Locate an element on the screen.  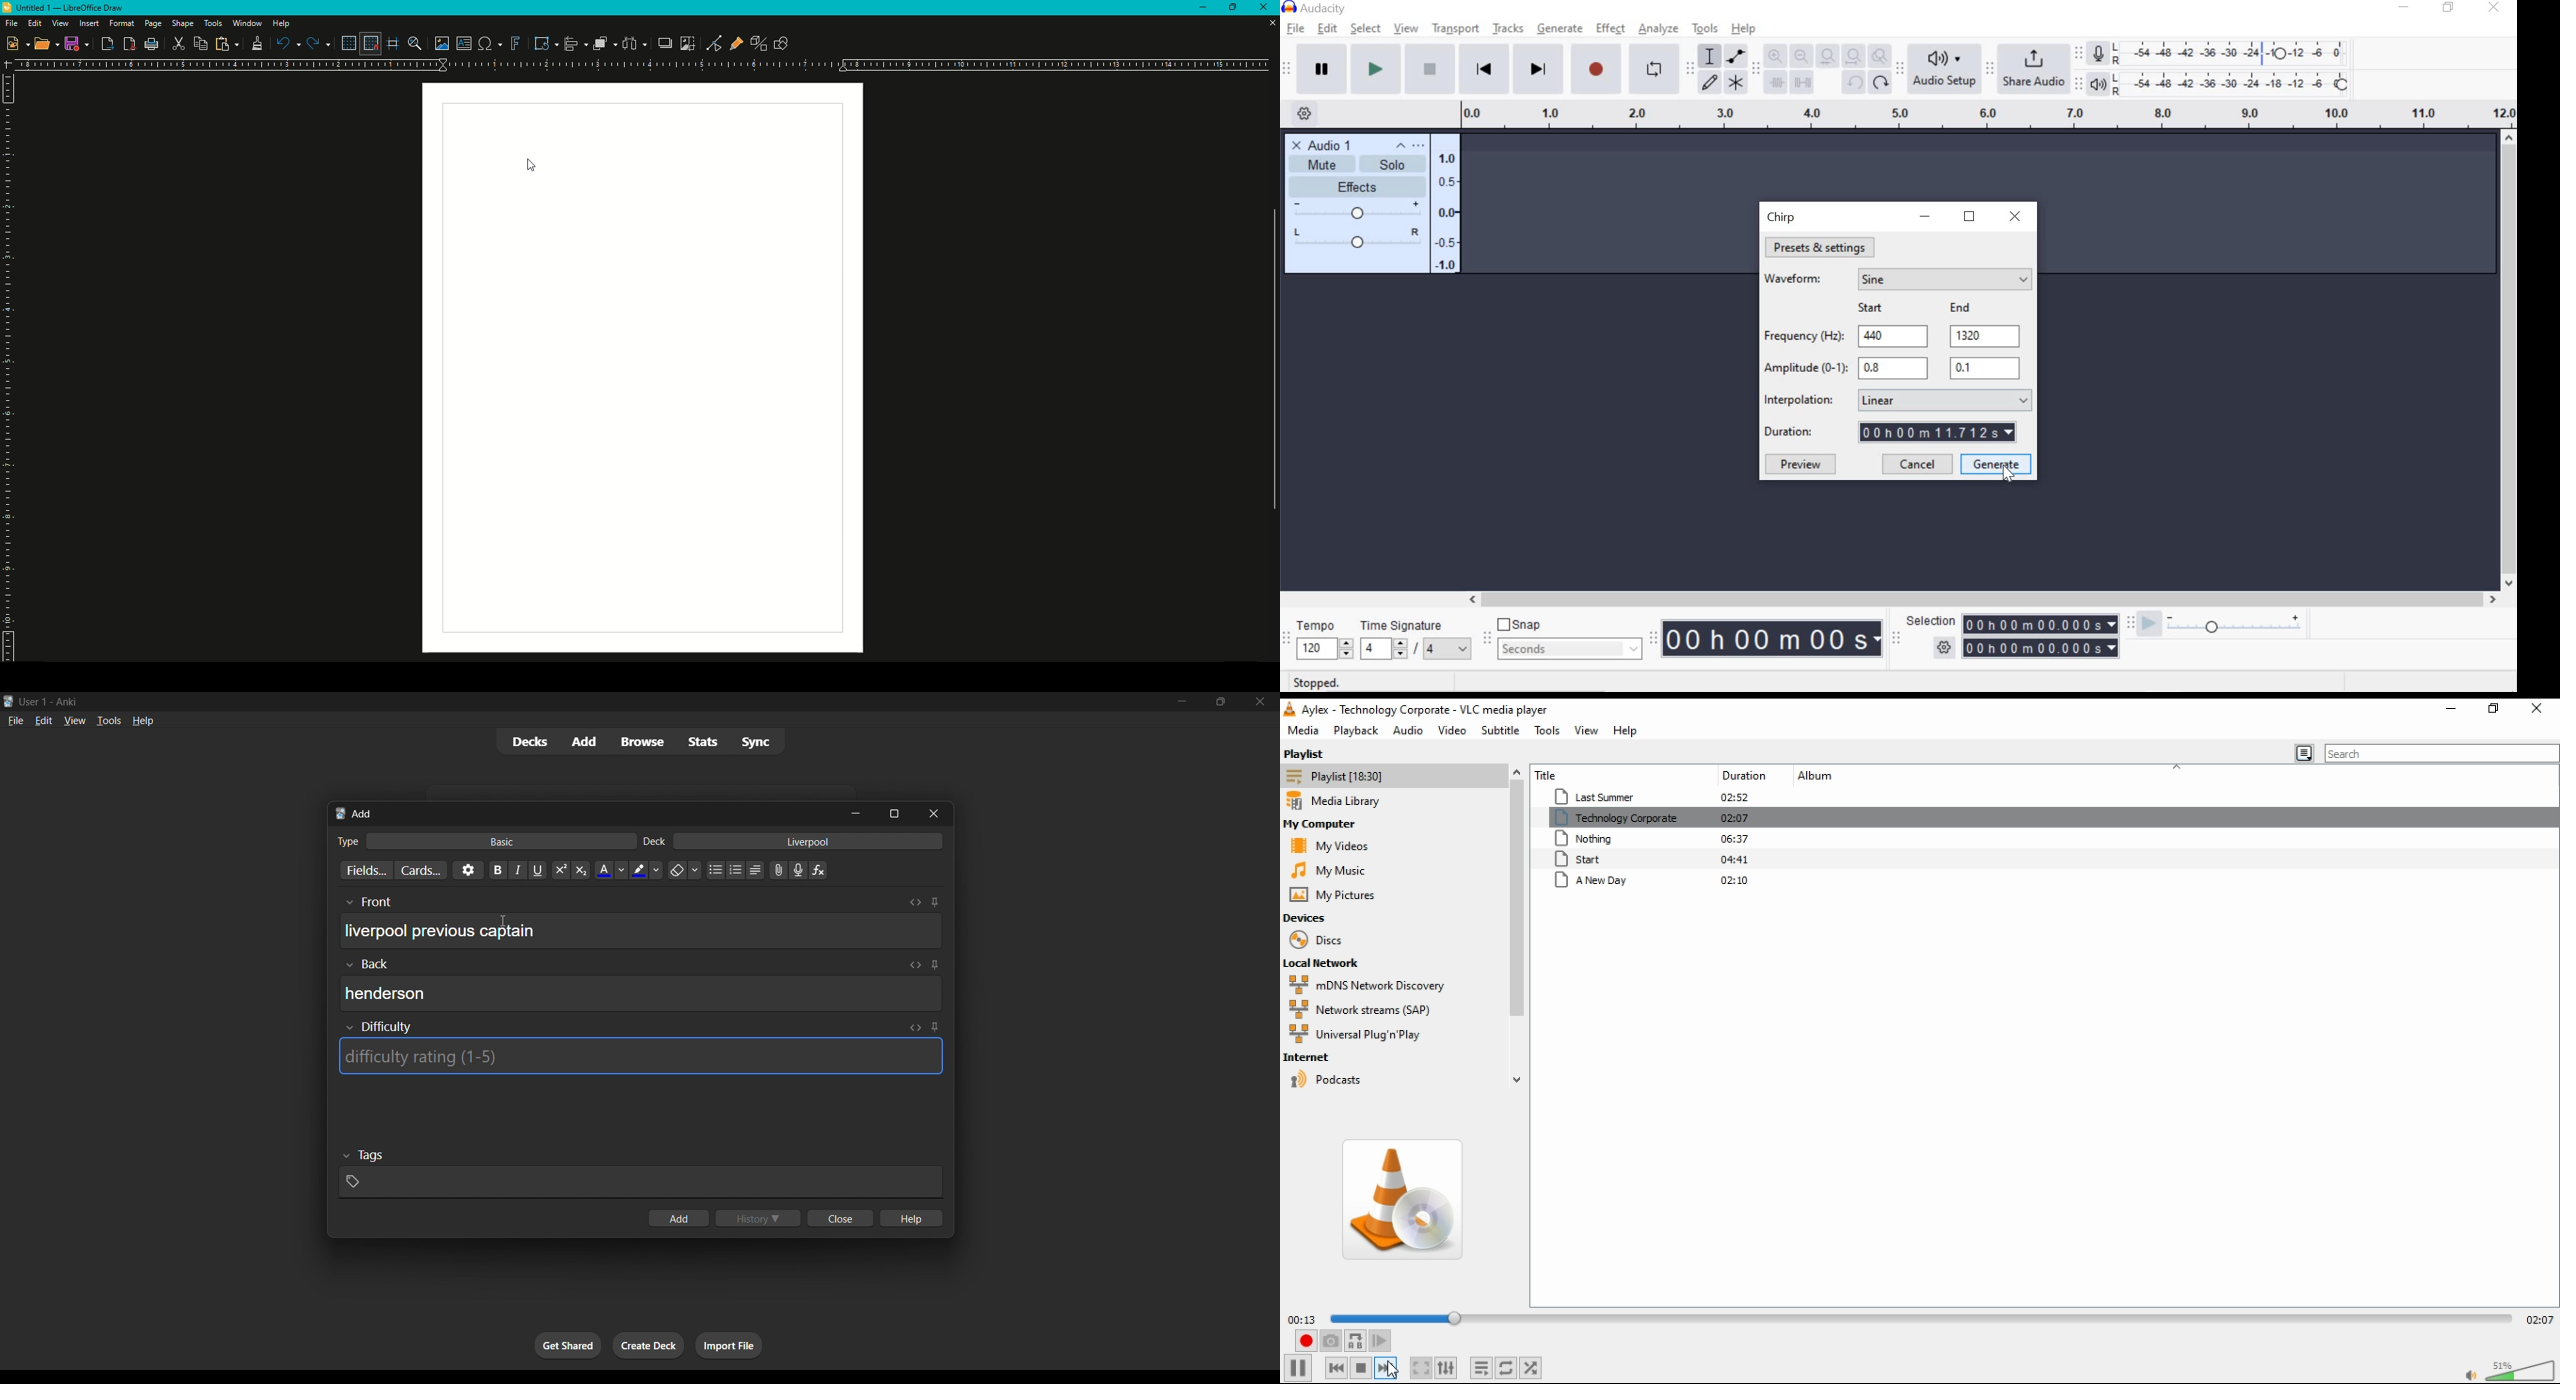
Shape is located at coordinates (180, 23).